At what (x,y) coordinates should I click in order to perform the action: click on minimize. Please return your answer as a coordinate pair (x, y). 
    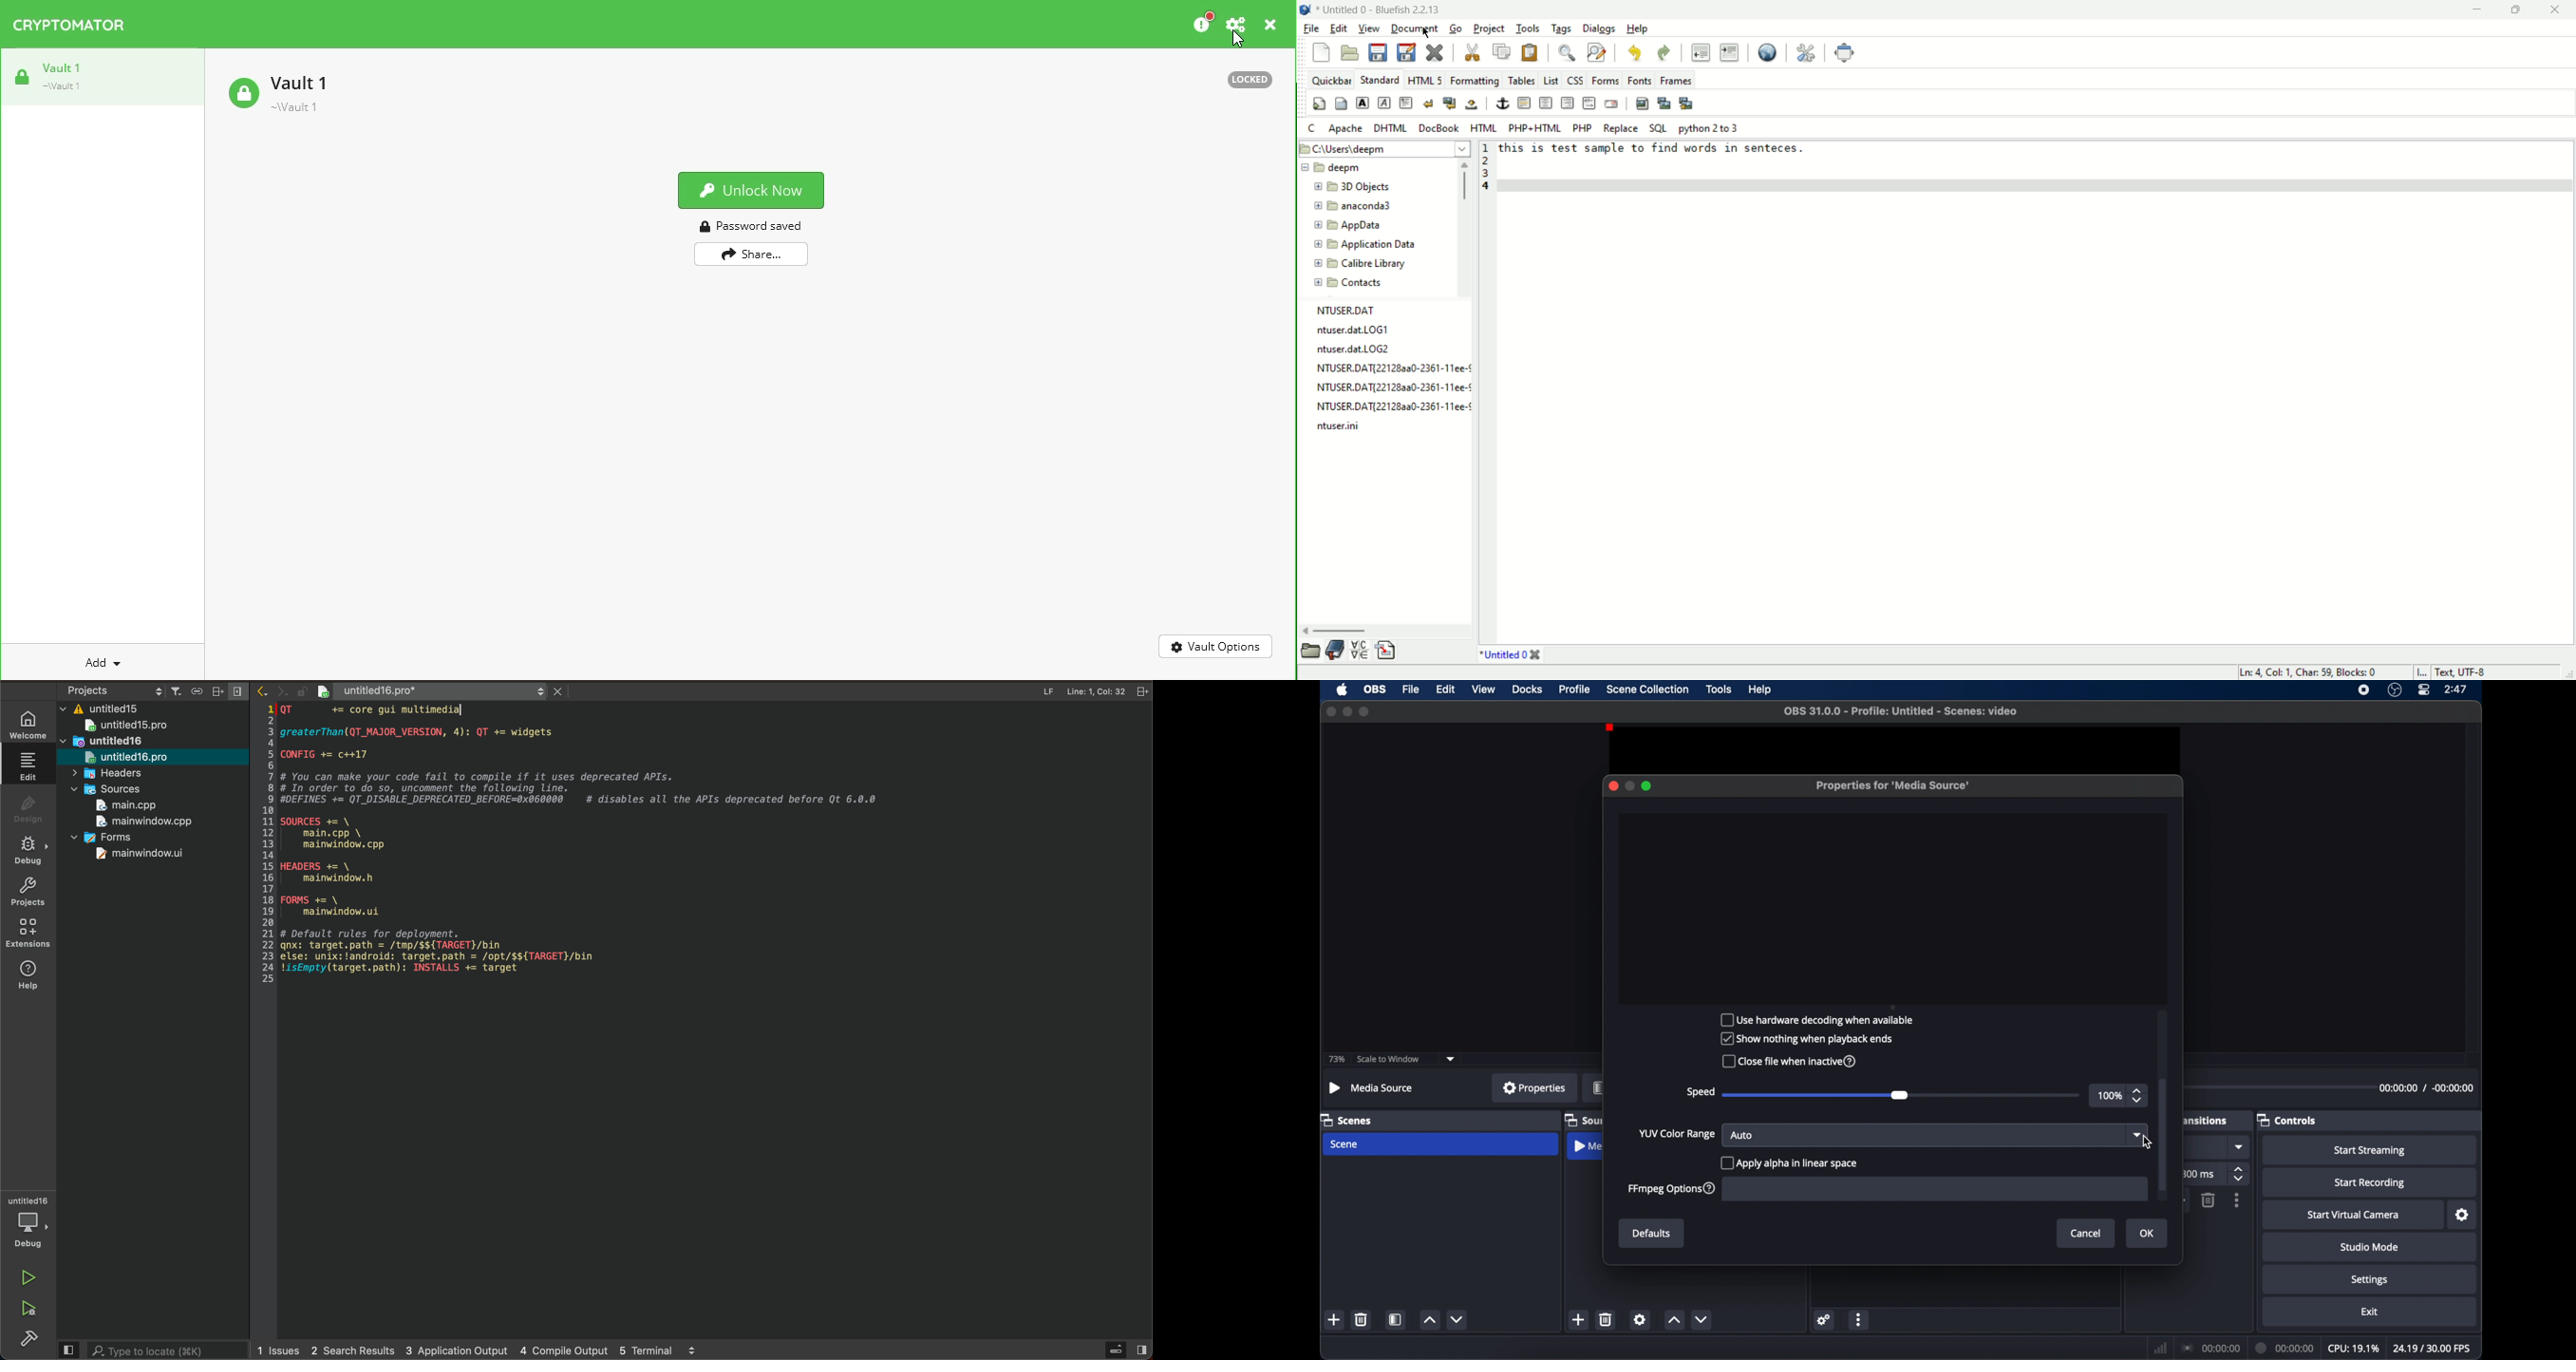
    Looking at the image, I should click on (2477, 10).